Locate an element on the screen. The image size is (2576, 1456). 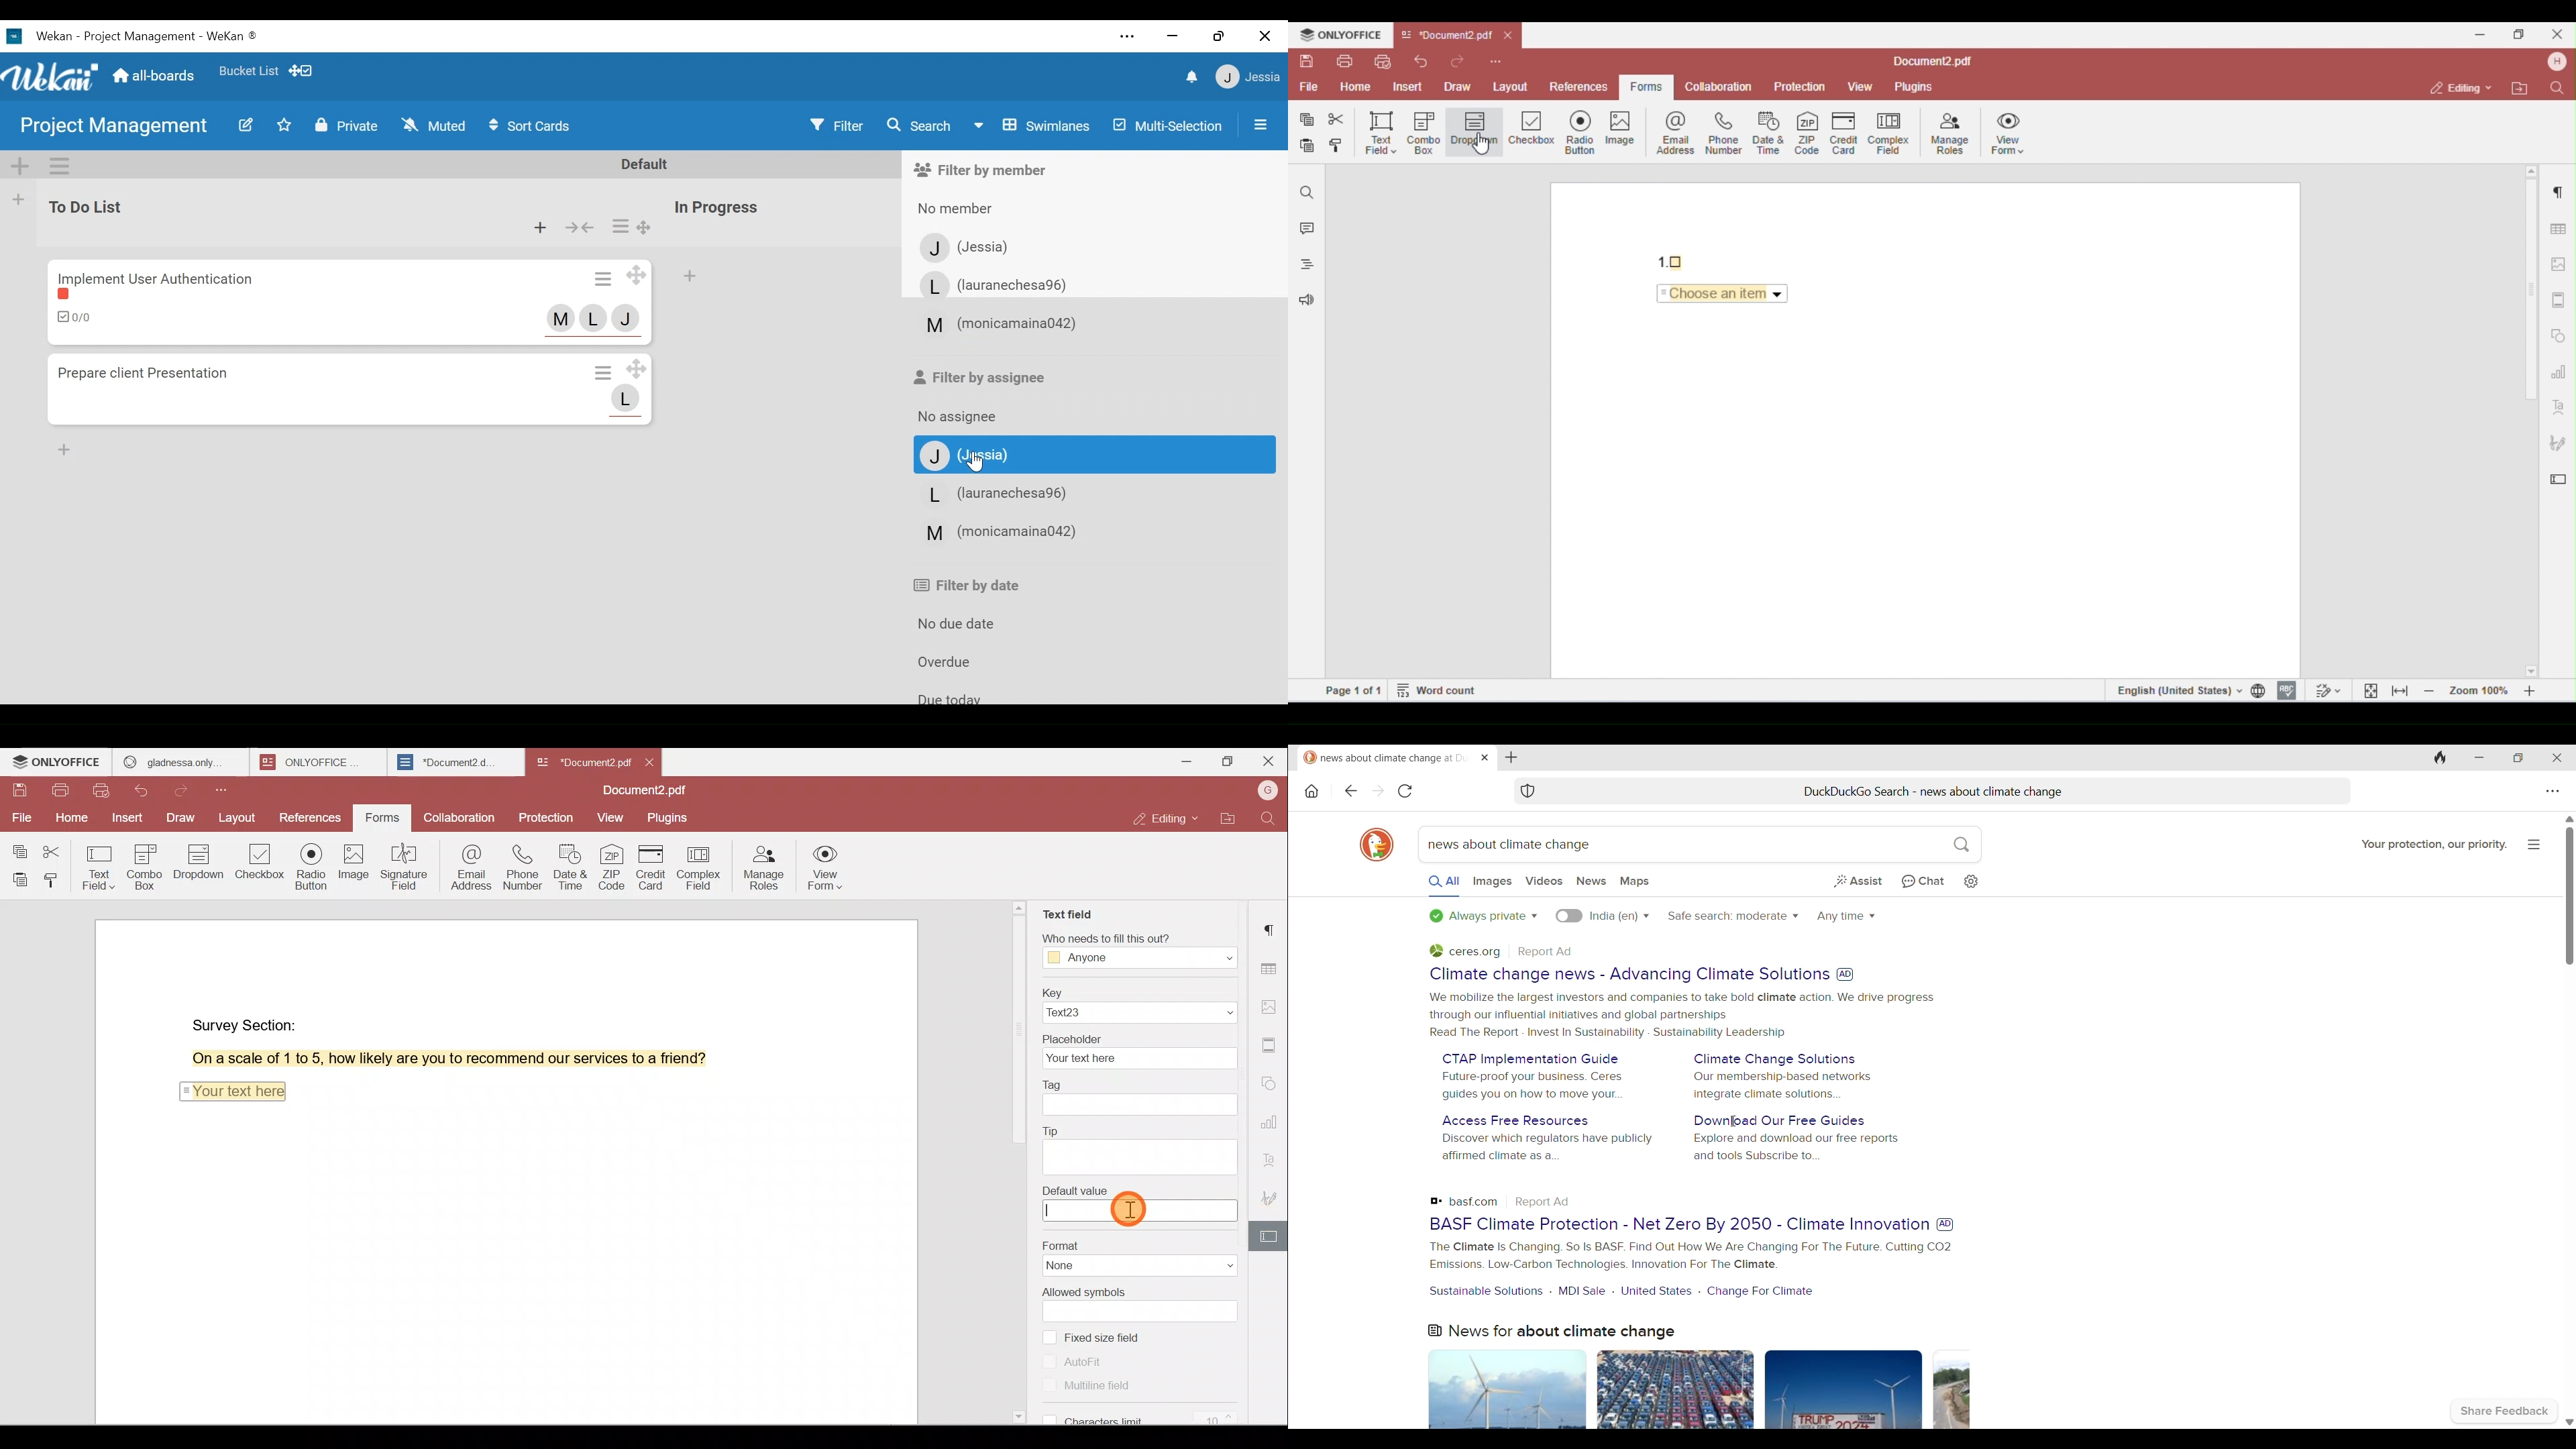
Text Art settings is located at coordinates (1271, 1157).